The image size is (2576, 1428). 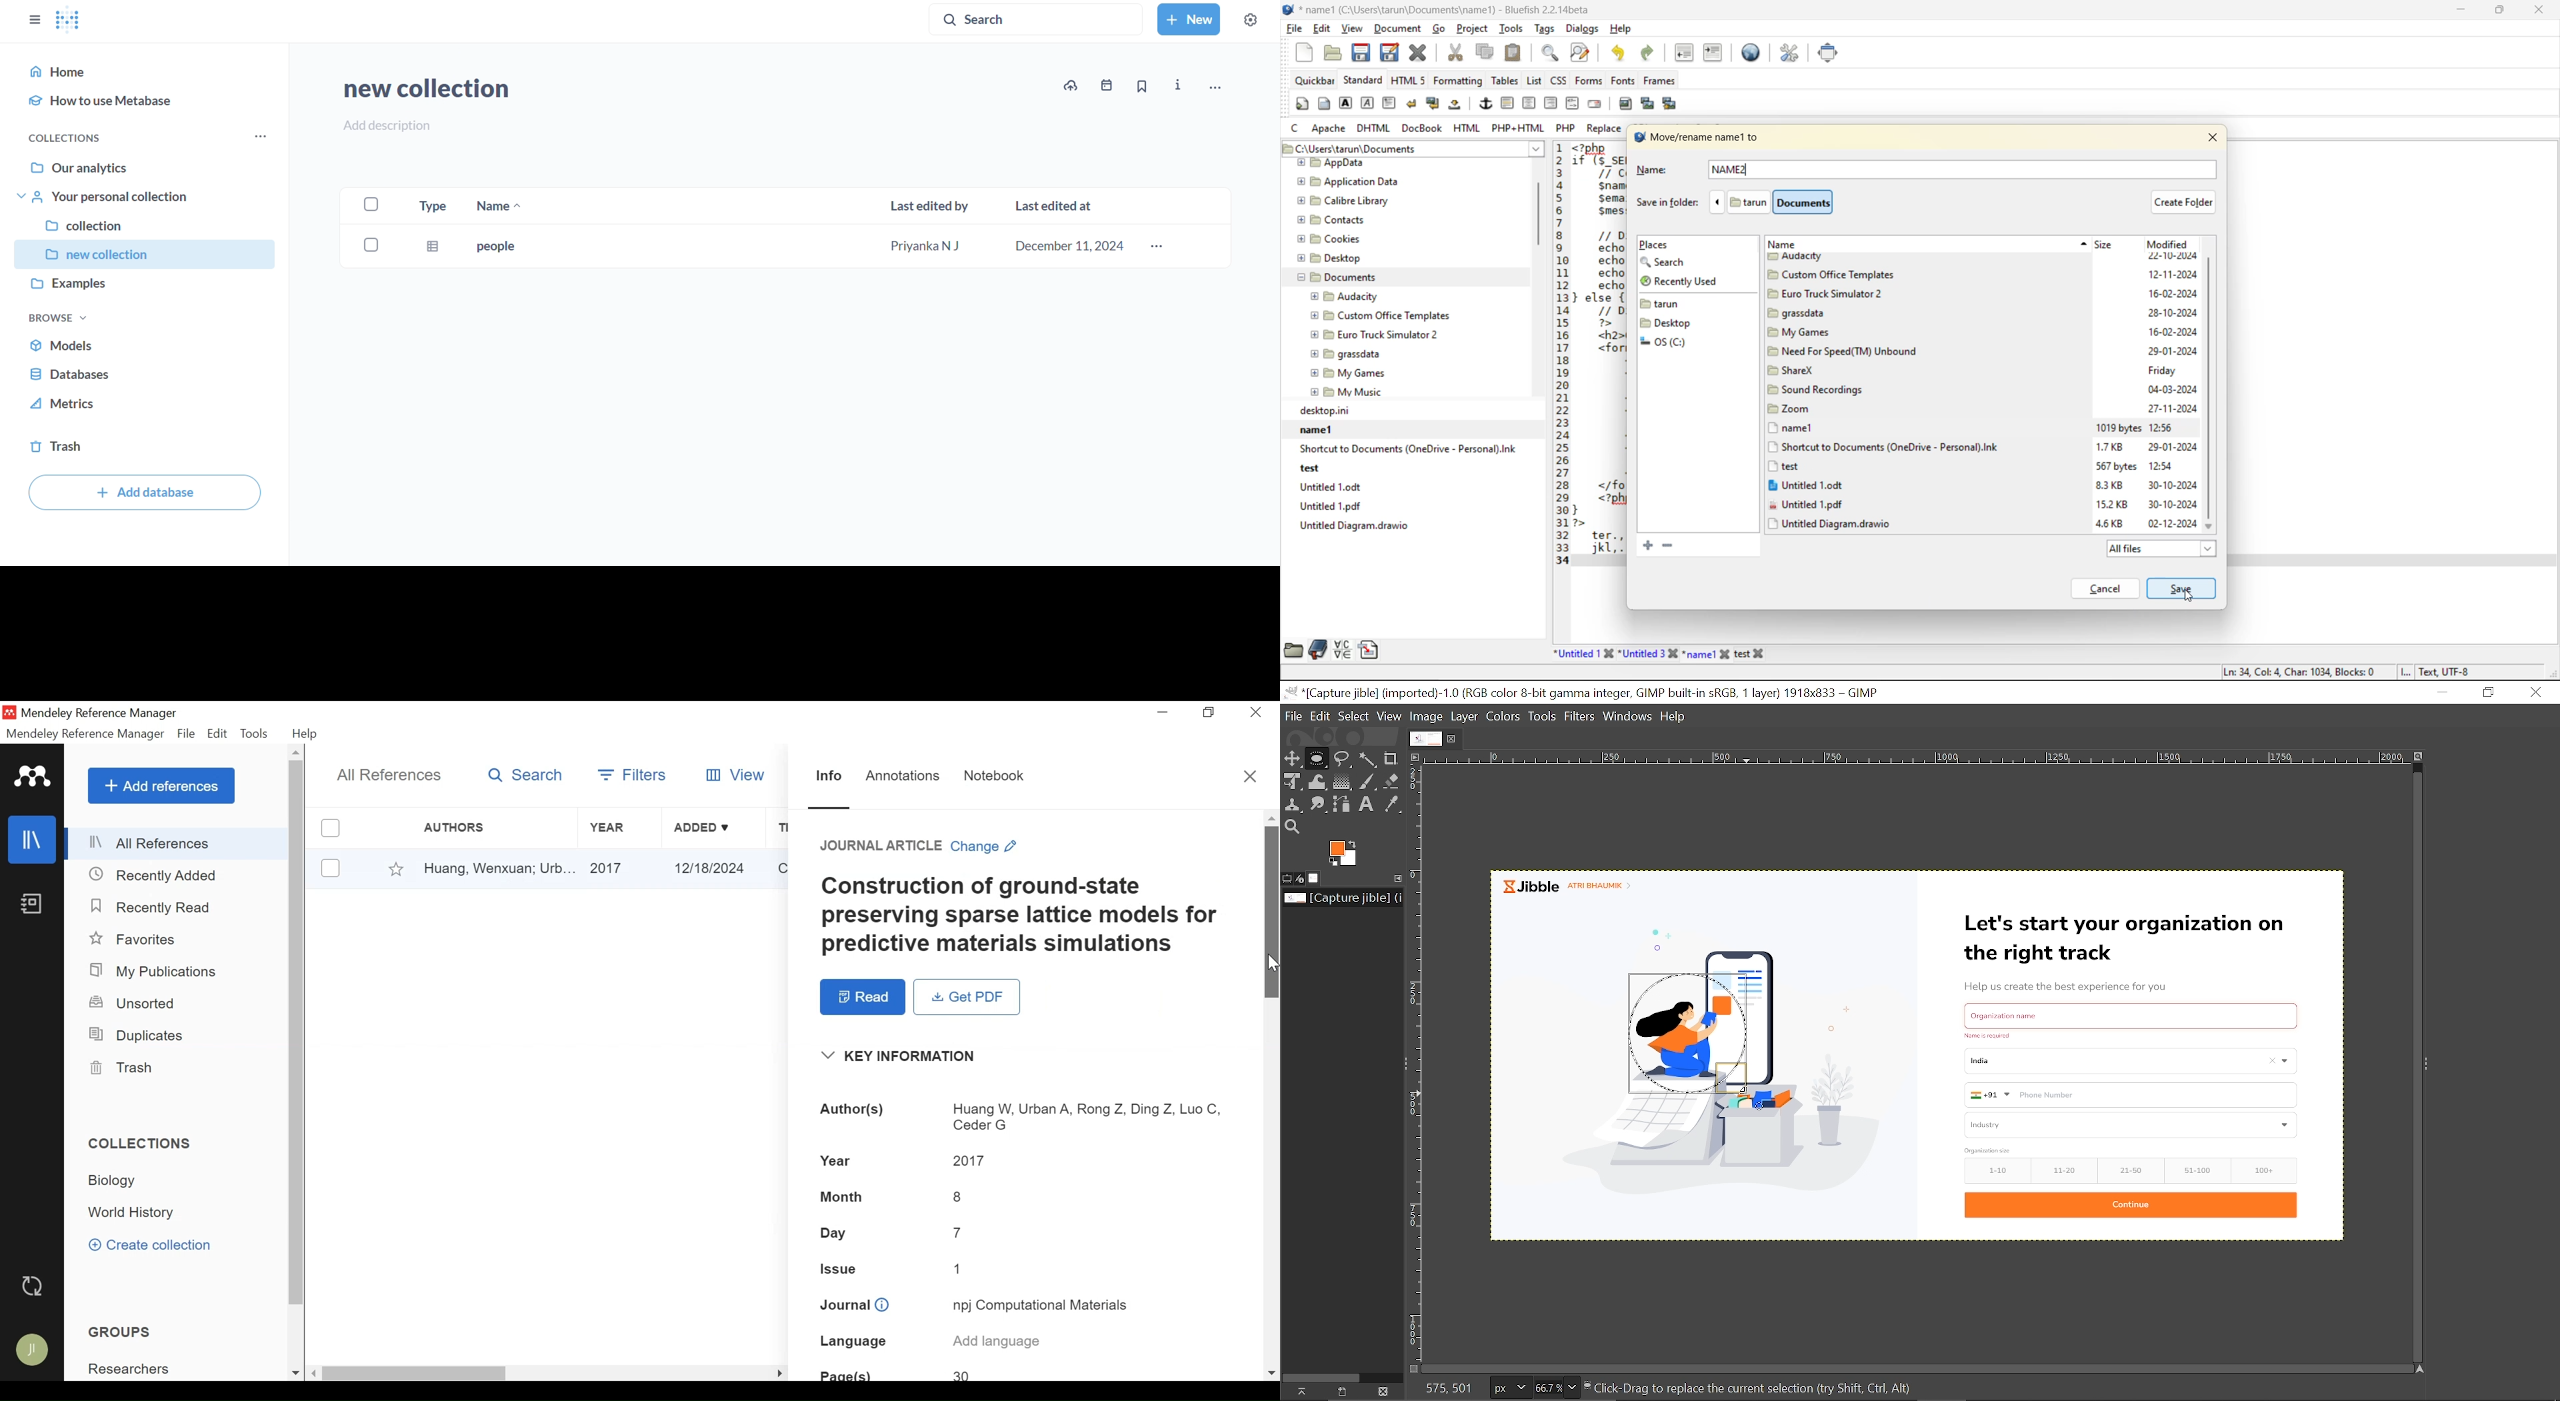 What do you see at coordinates (103, 714) in the screenshot?
I see `Mendeley Reference Manager` at bounding box center [103, 714].